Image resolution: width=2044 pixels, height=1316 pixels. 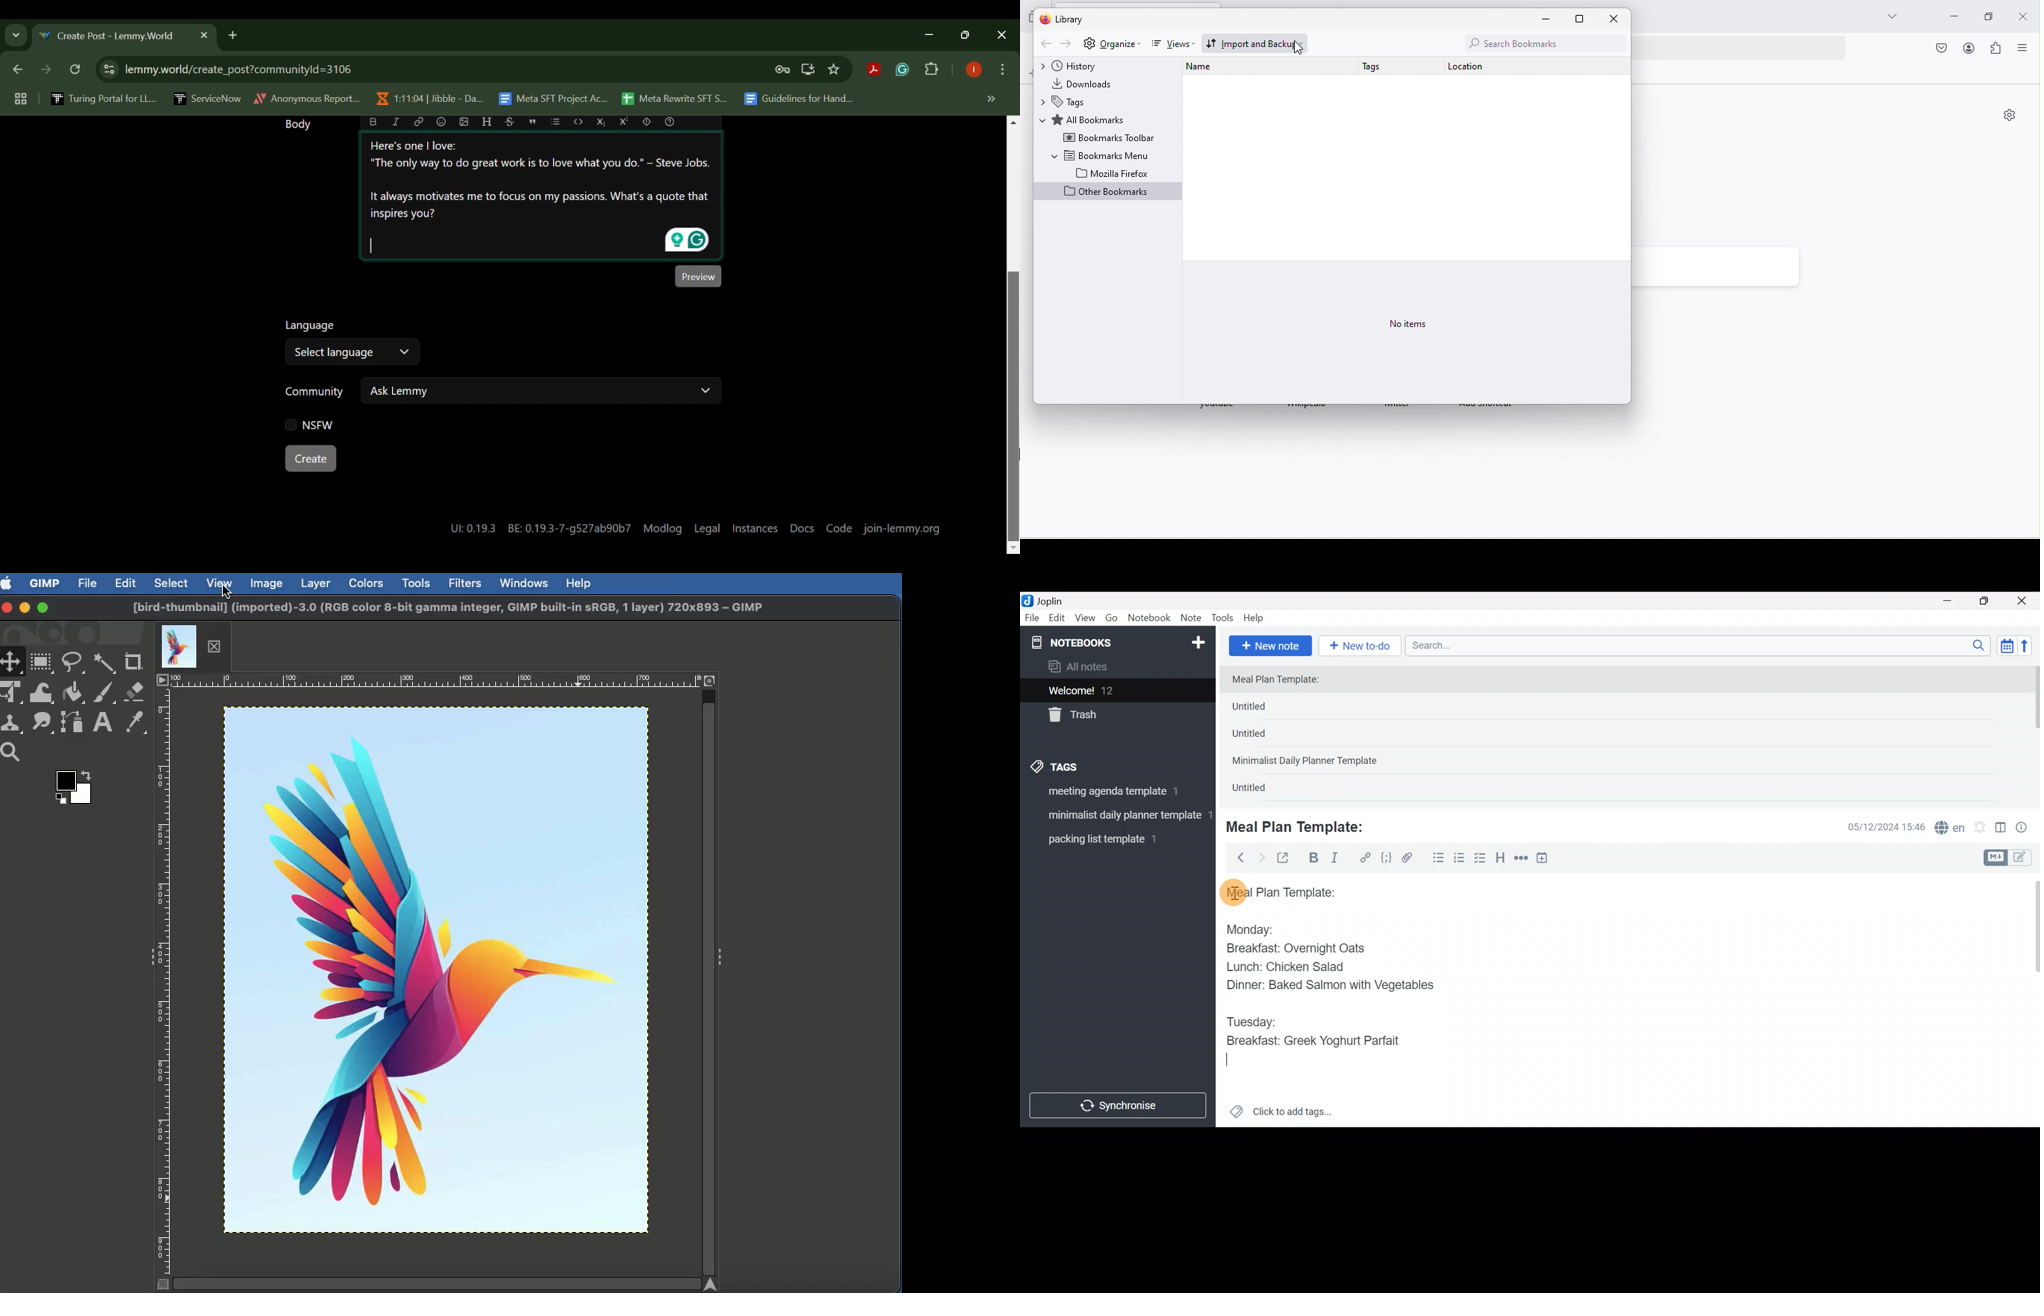 I want to click on UL0.19.3 BE: 0.19.3-7-g527ab90b7, so click(x=540, y=529).